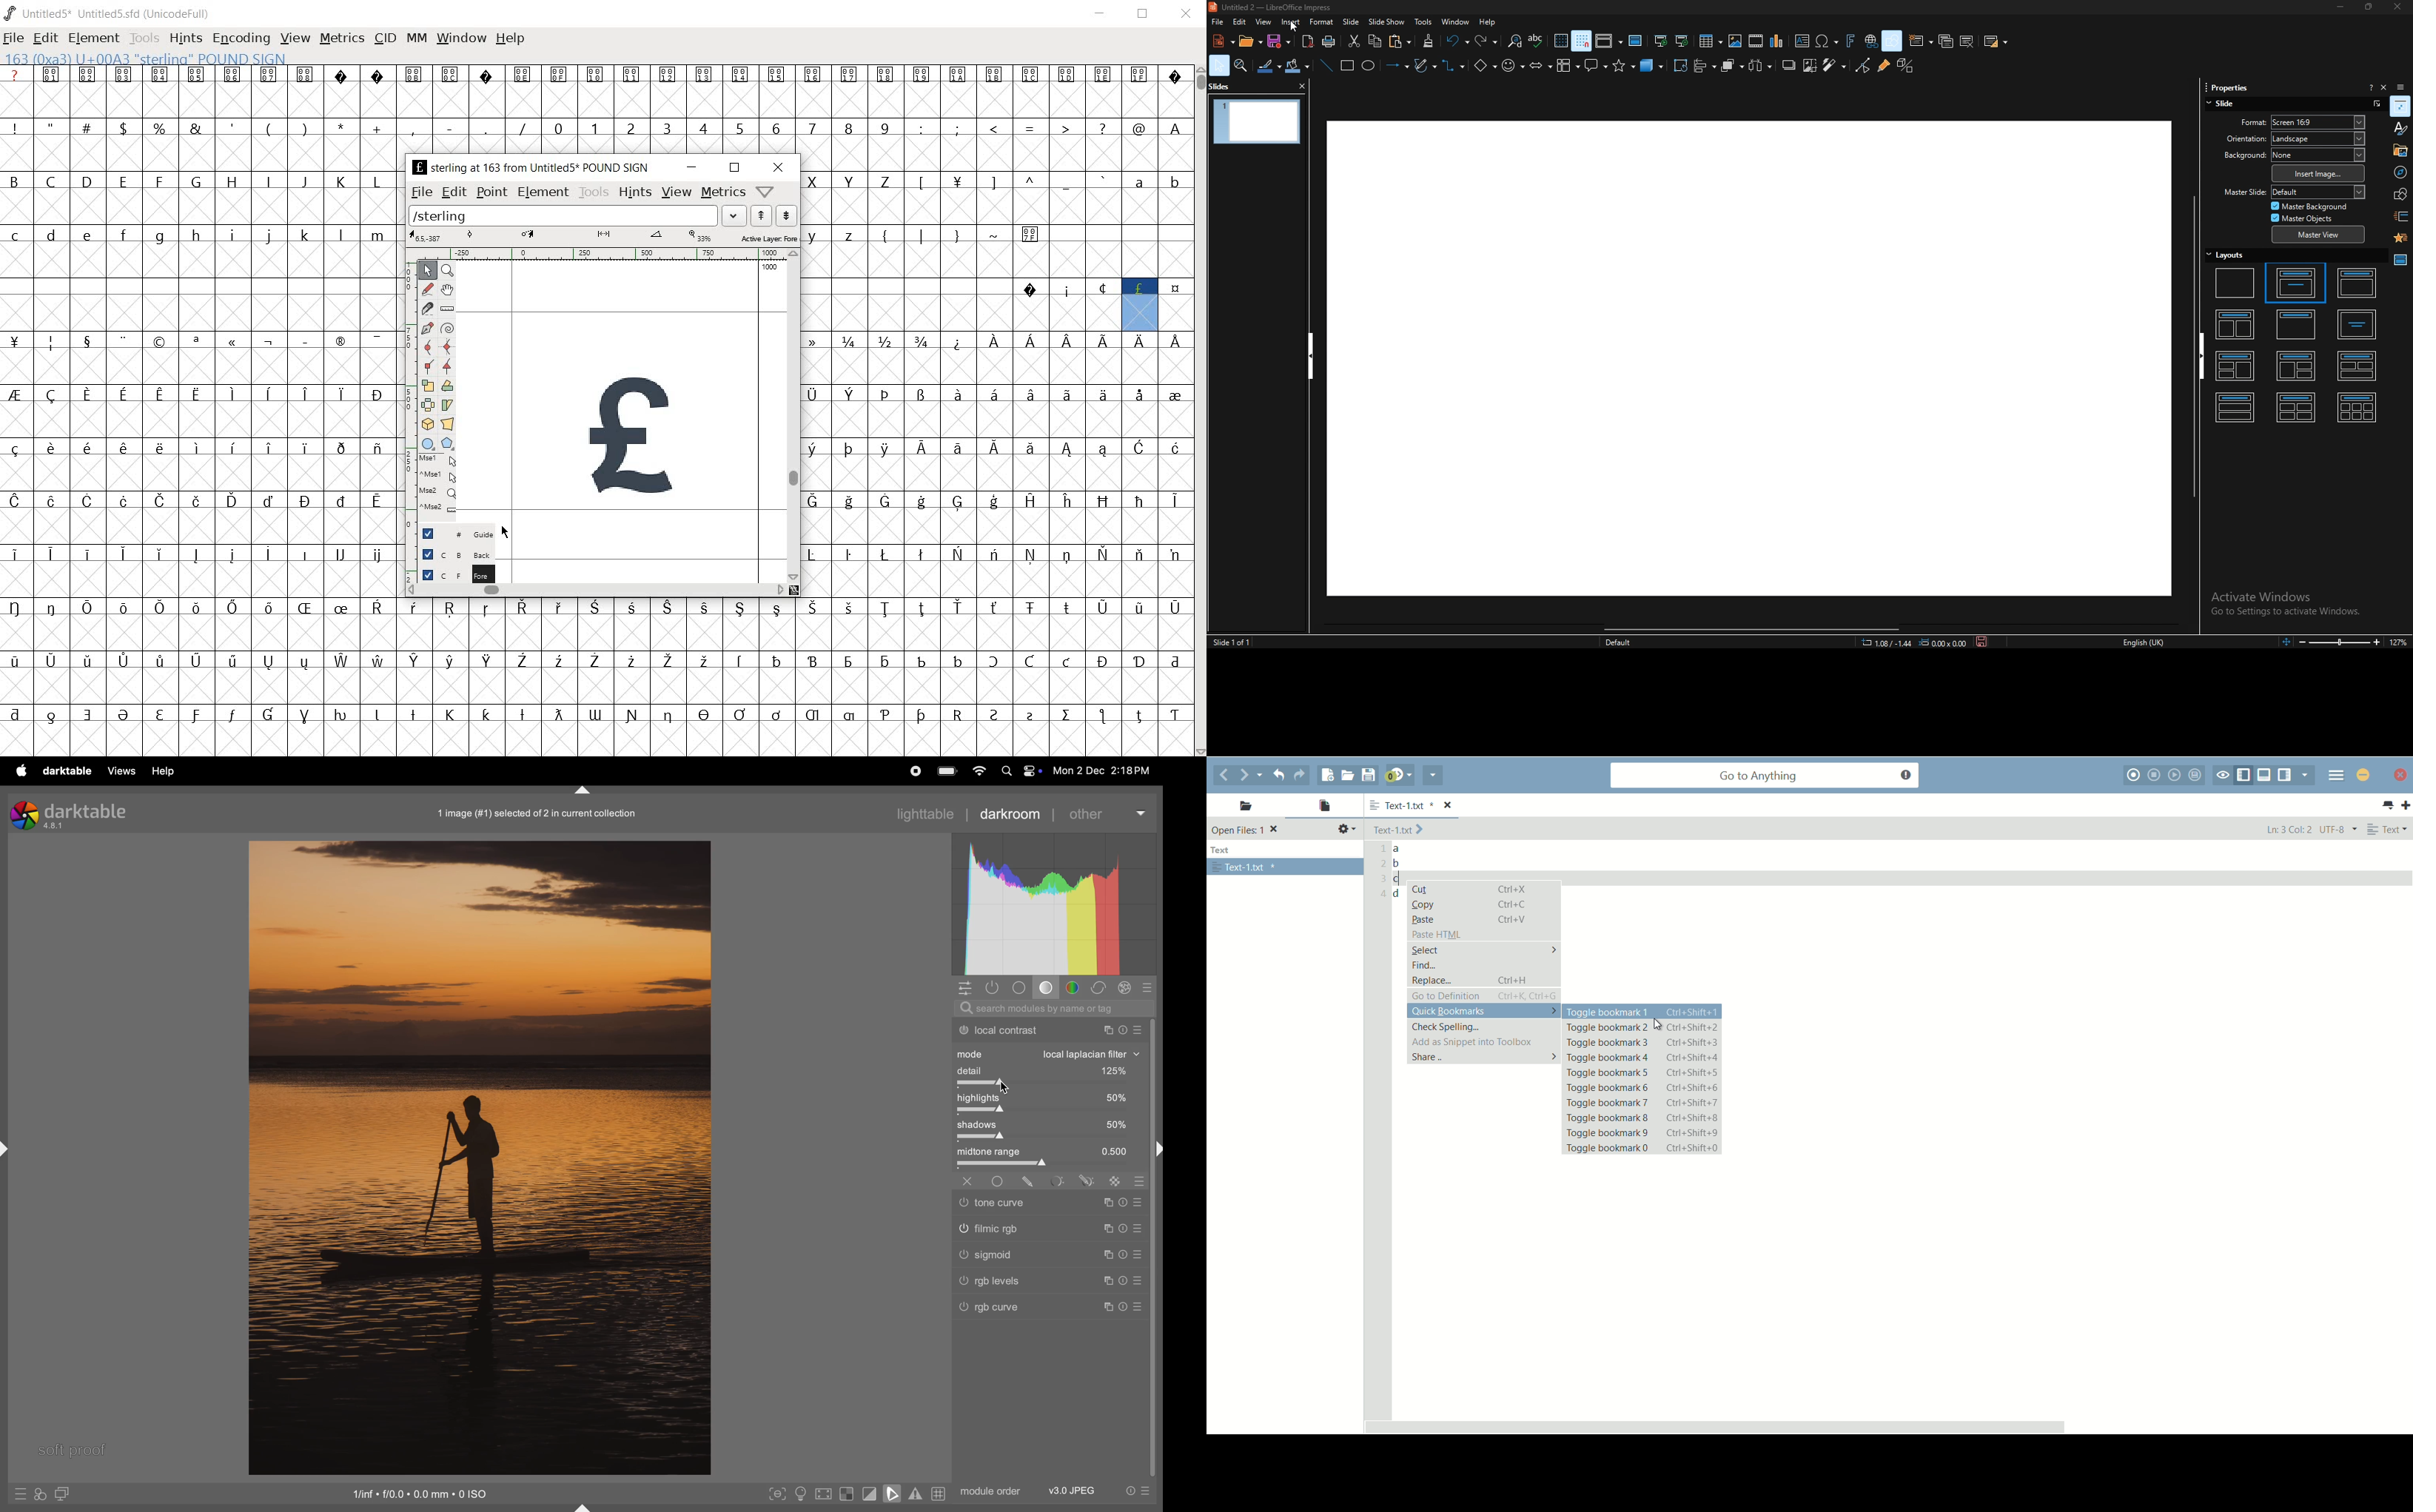 The width and height of the screenshot is (2436, 1512). What do you see at coordinates (342, 716) in the screenshot?
I see `Symbol` at bounding box center [342, 716].